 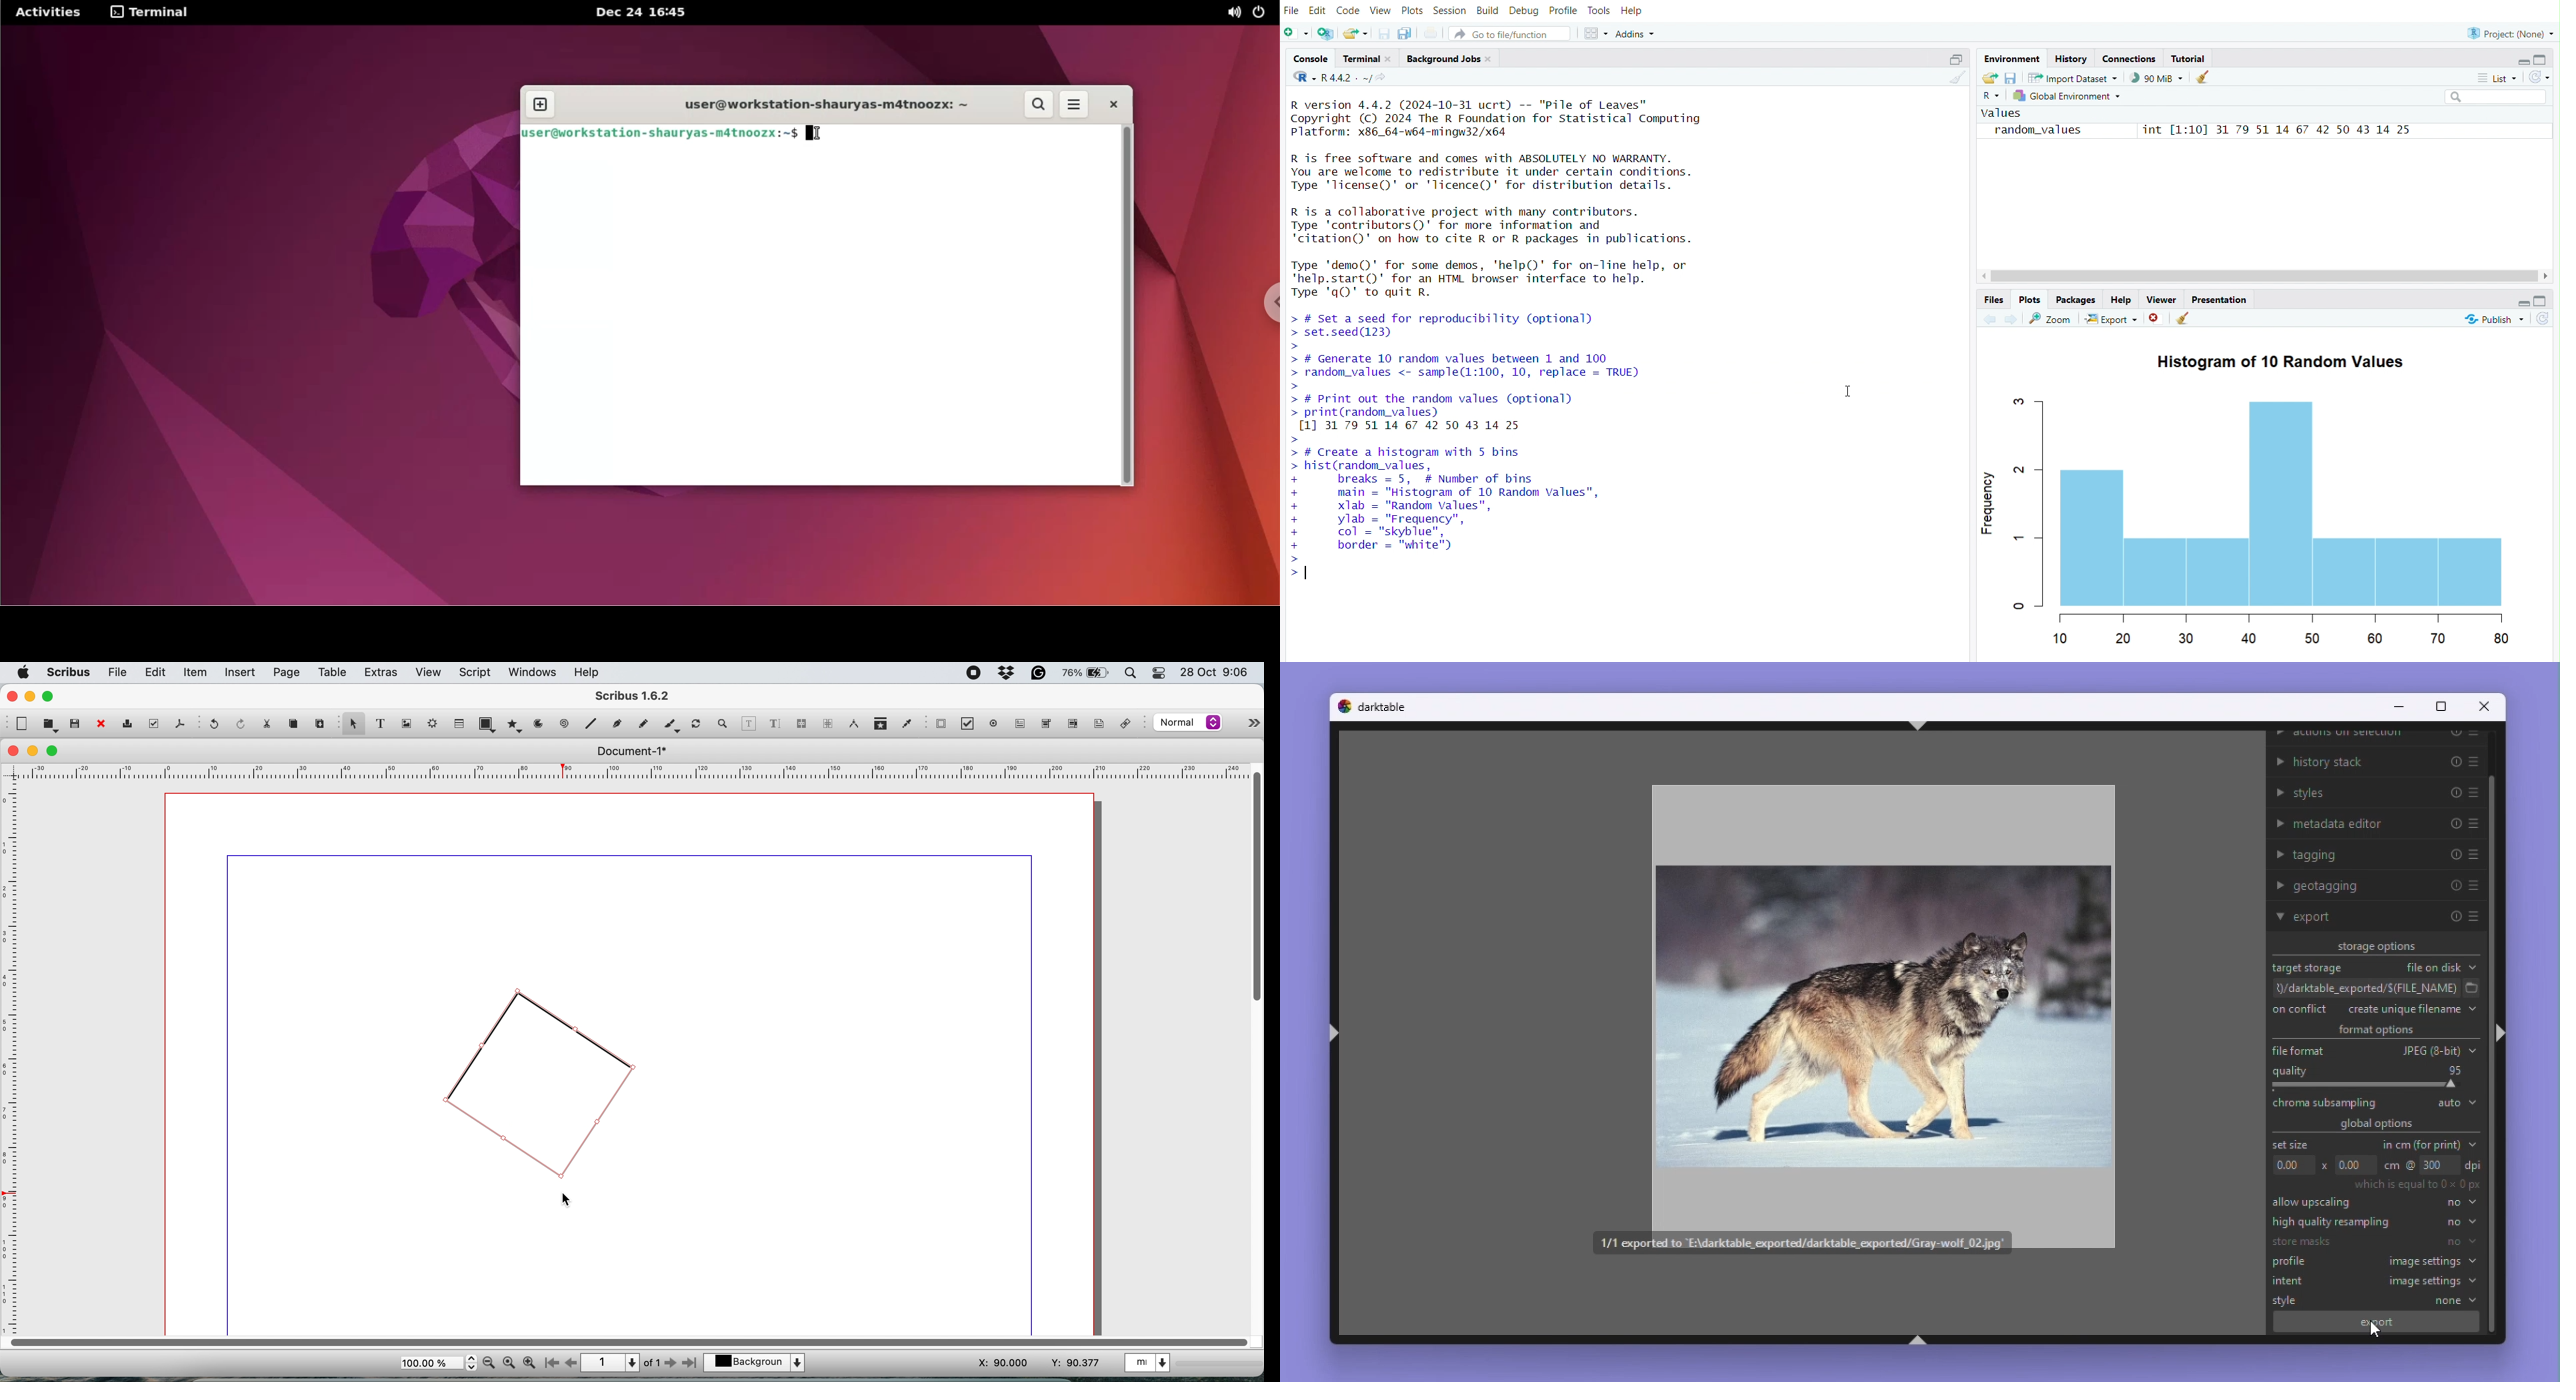 I want to click on no, so click(x=2464, y=1202).